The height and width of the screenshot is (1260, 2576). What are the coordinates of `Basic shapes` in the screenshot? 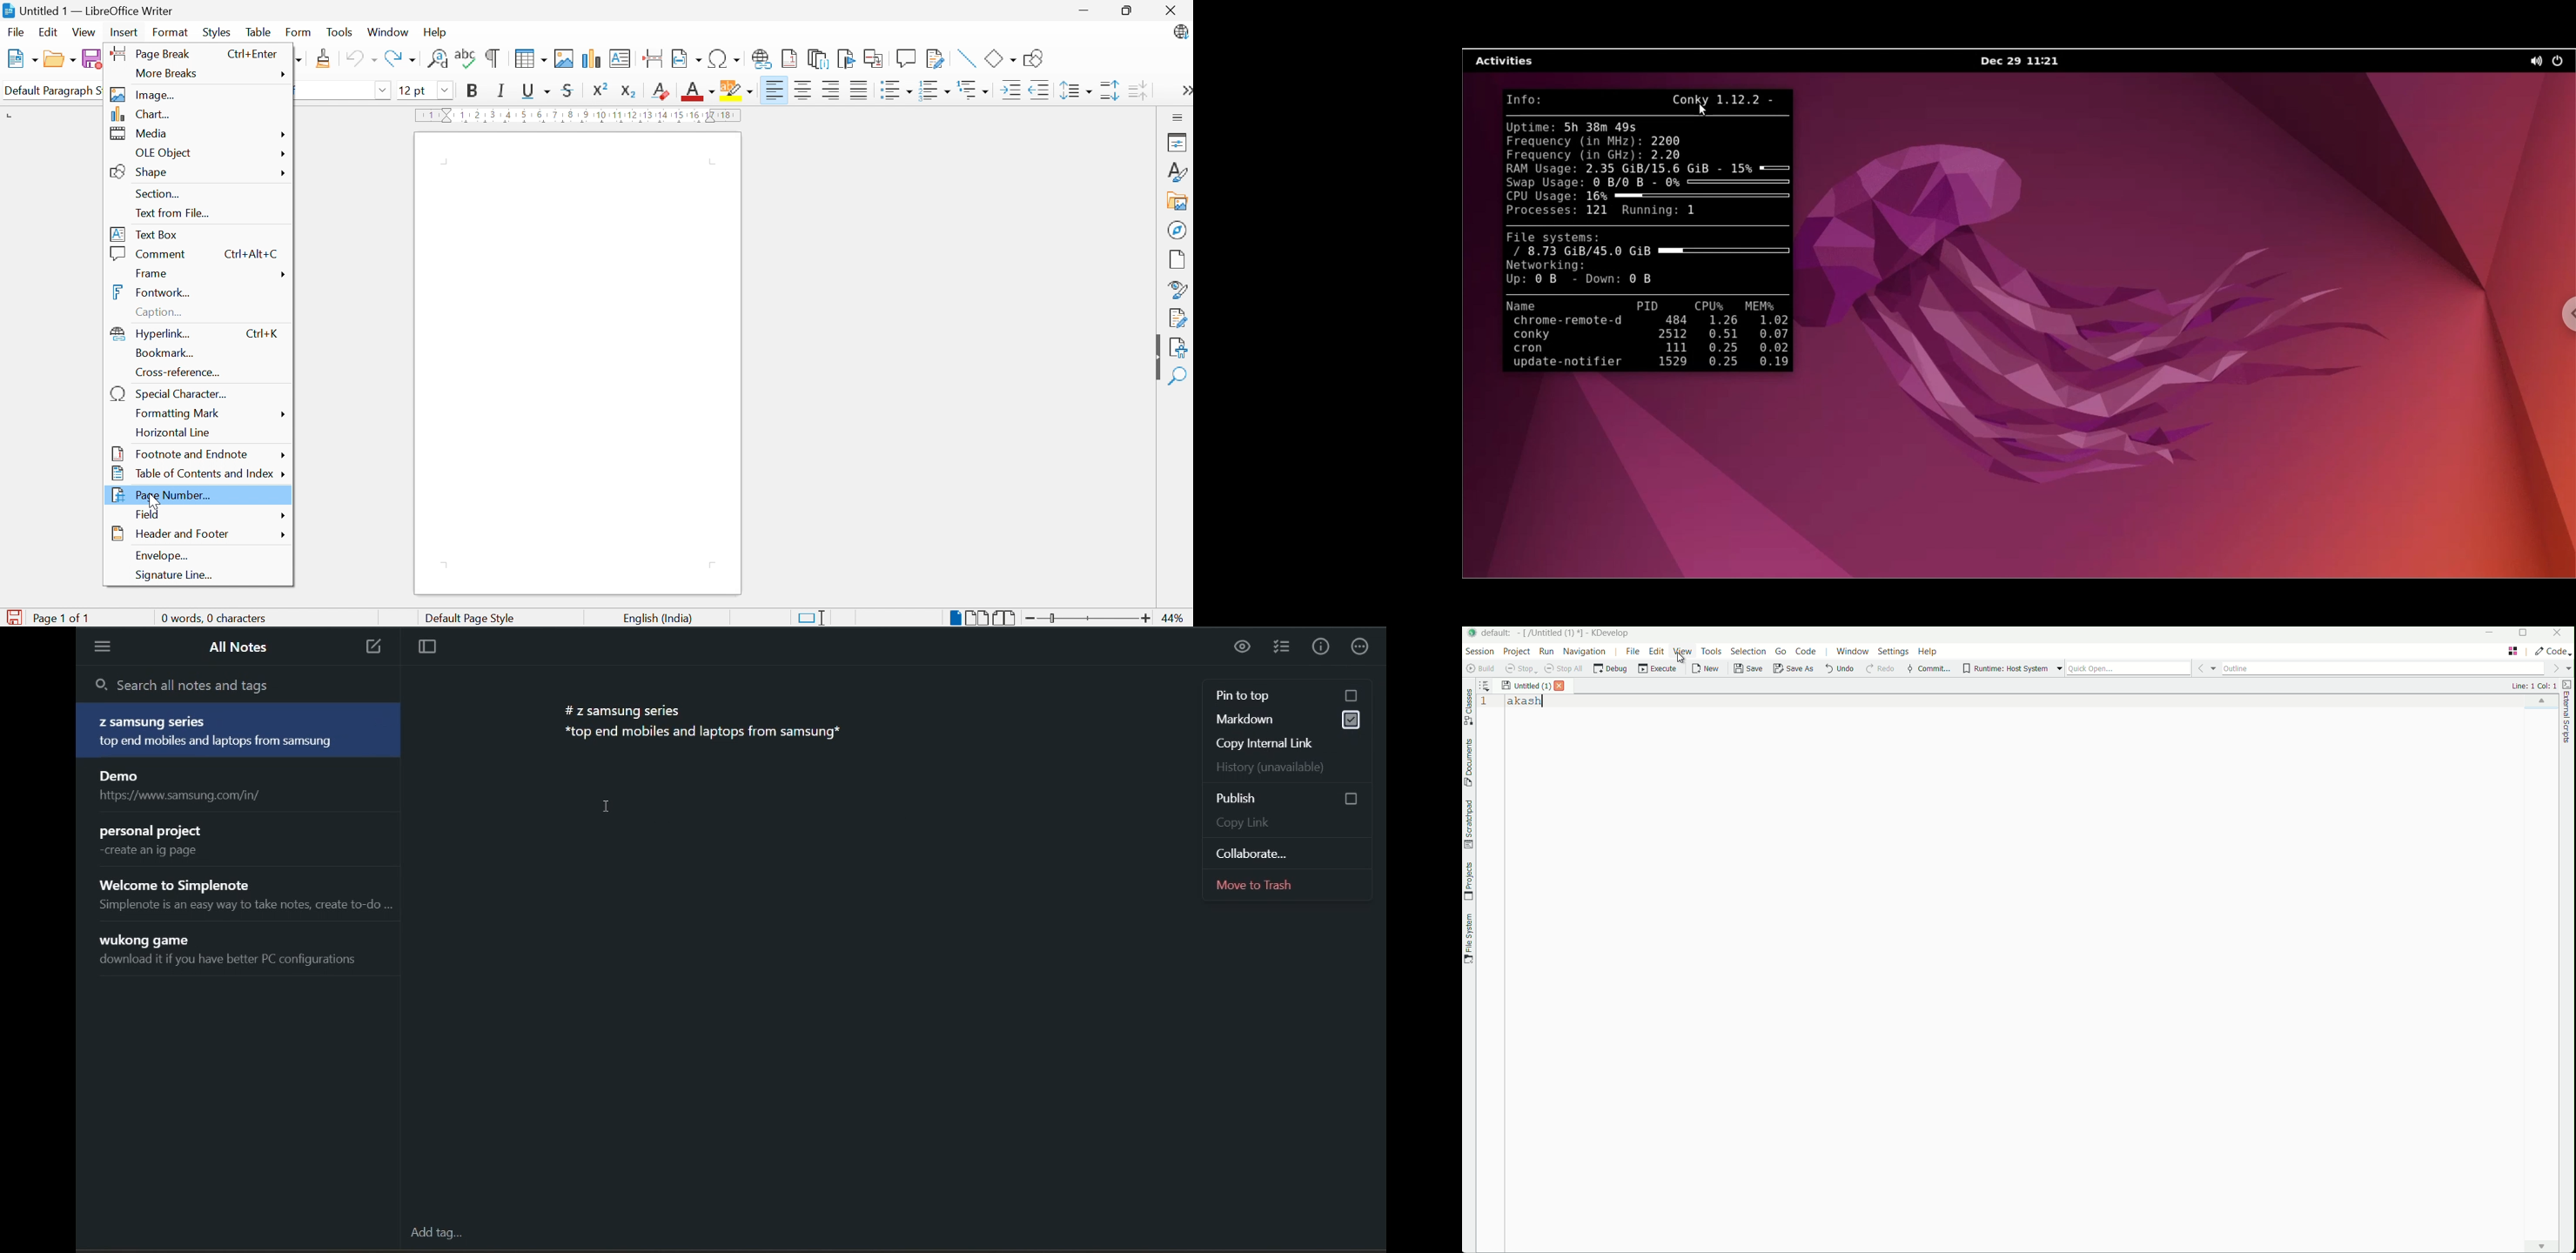 It's located at (1000, 60).